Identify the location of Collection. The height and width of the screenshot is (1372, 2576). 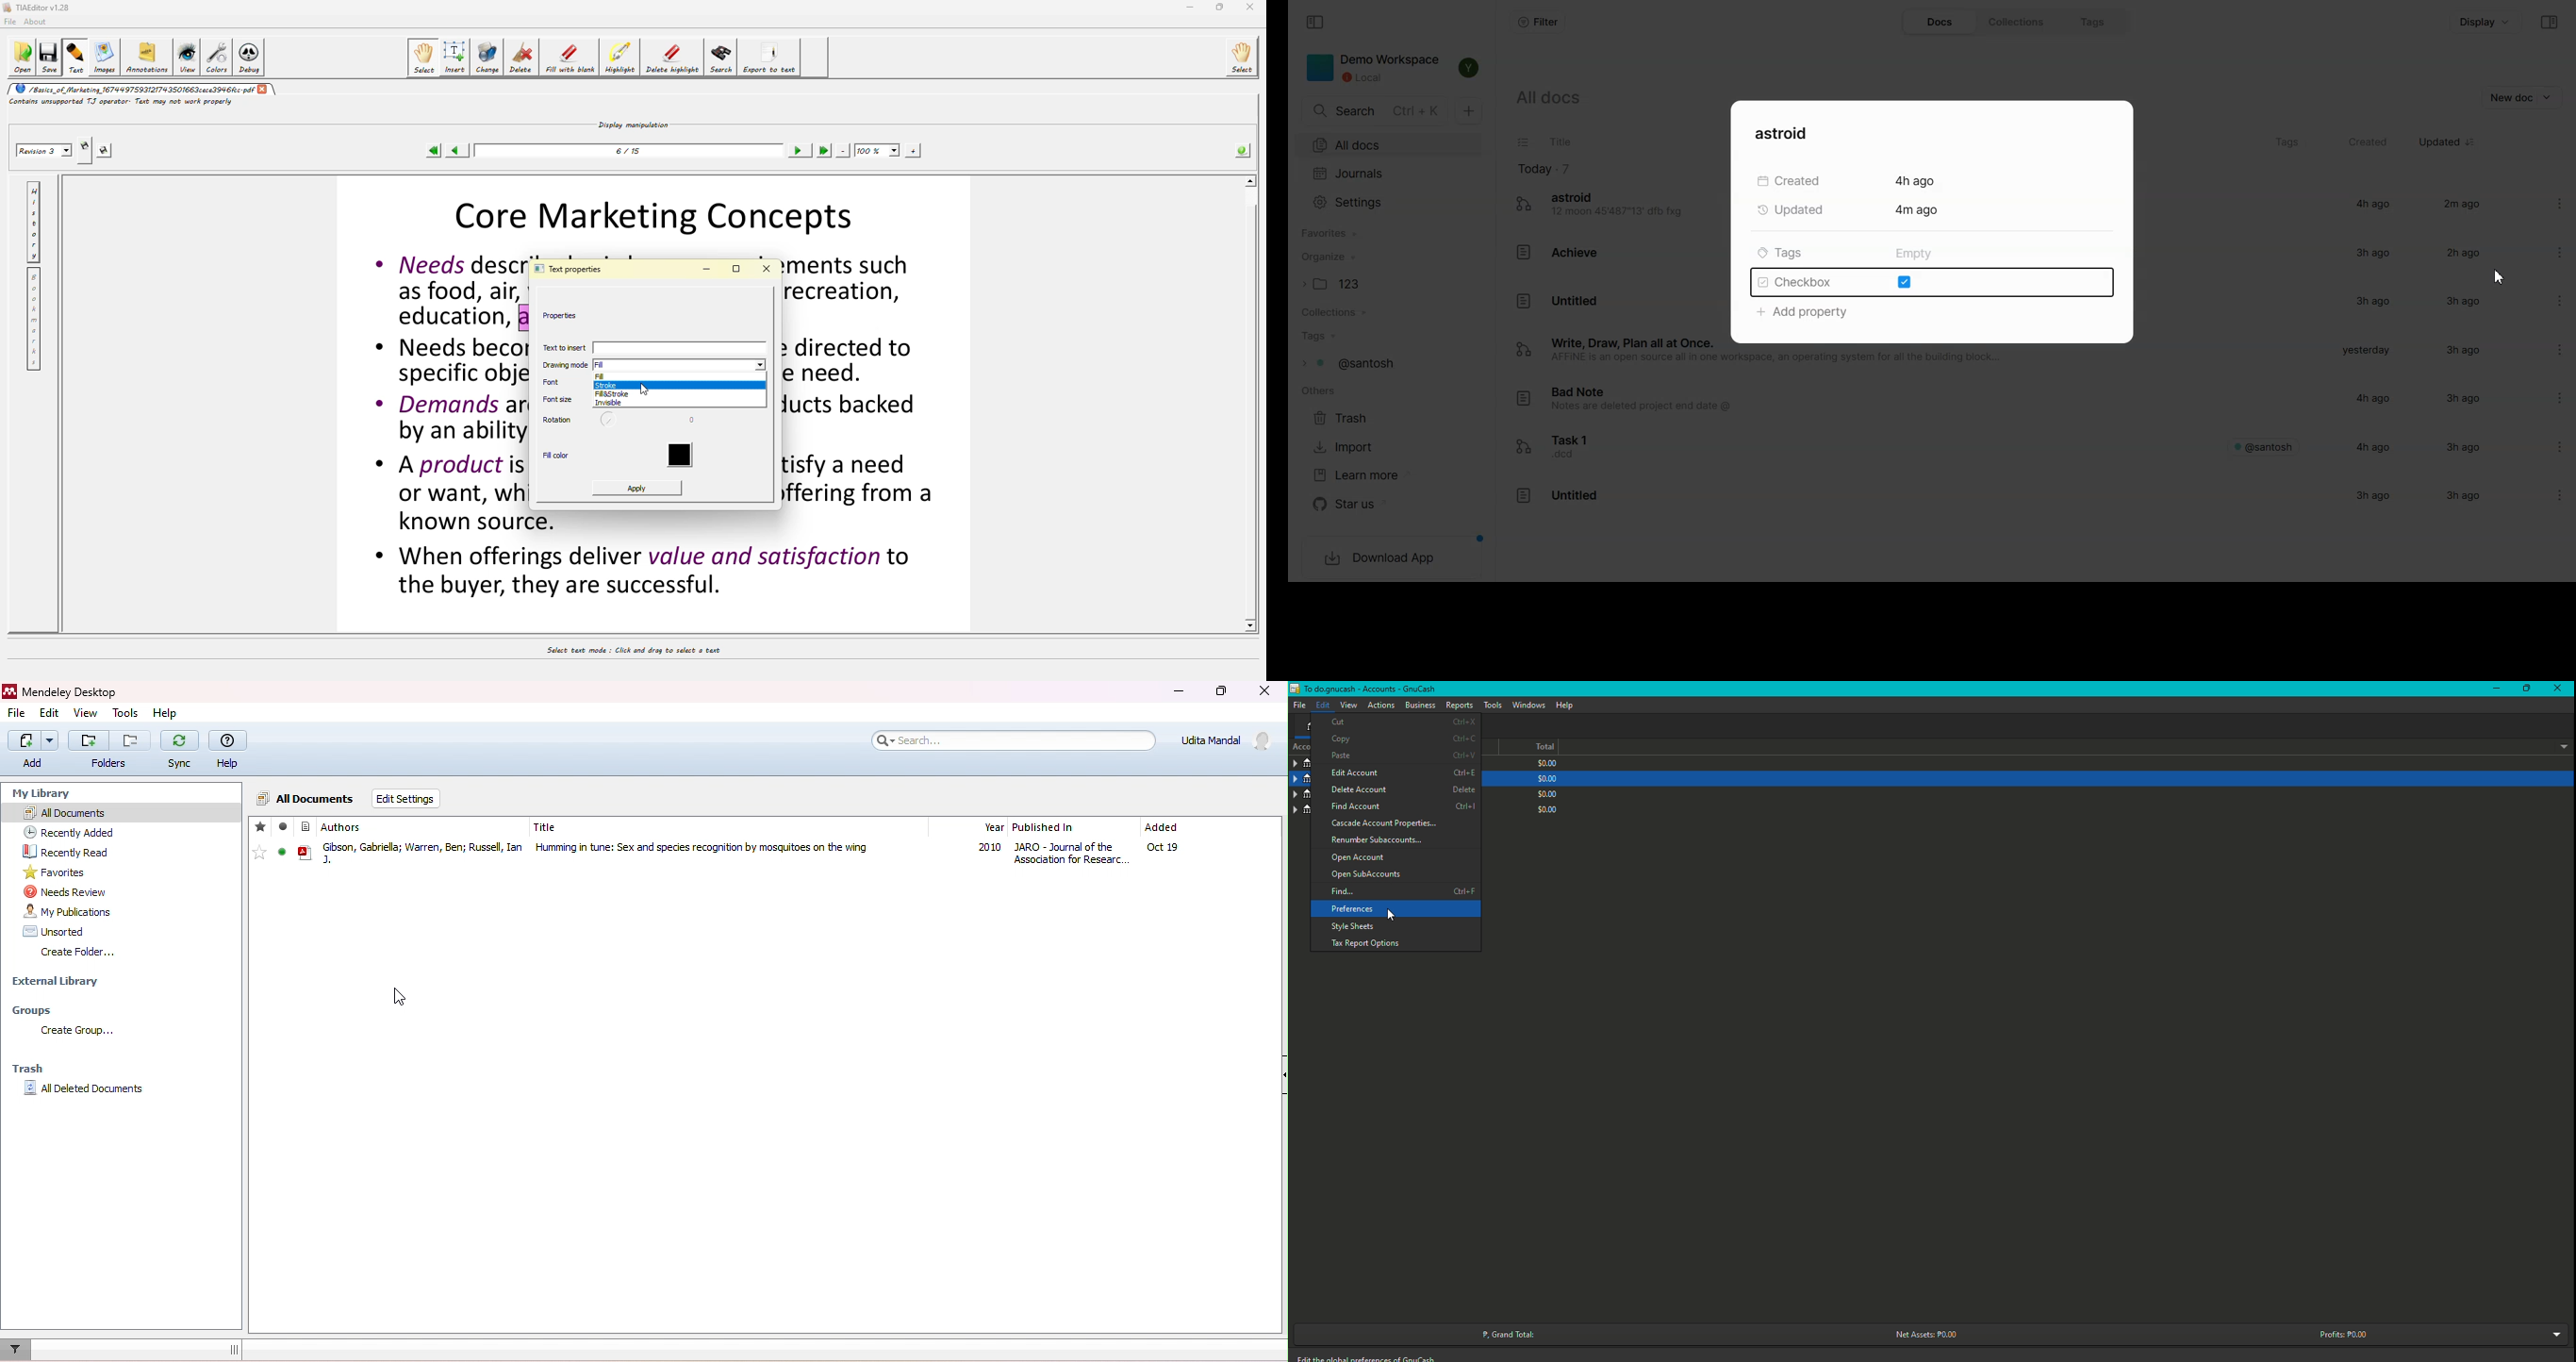
(1389, 313).